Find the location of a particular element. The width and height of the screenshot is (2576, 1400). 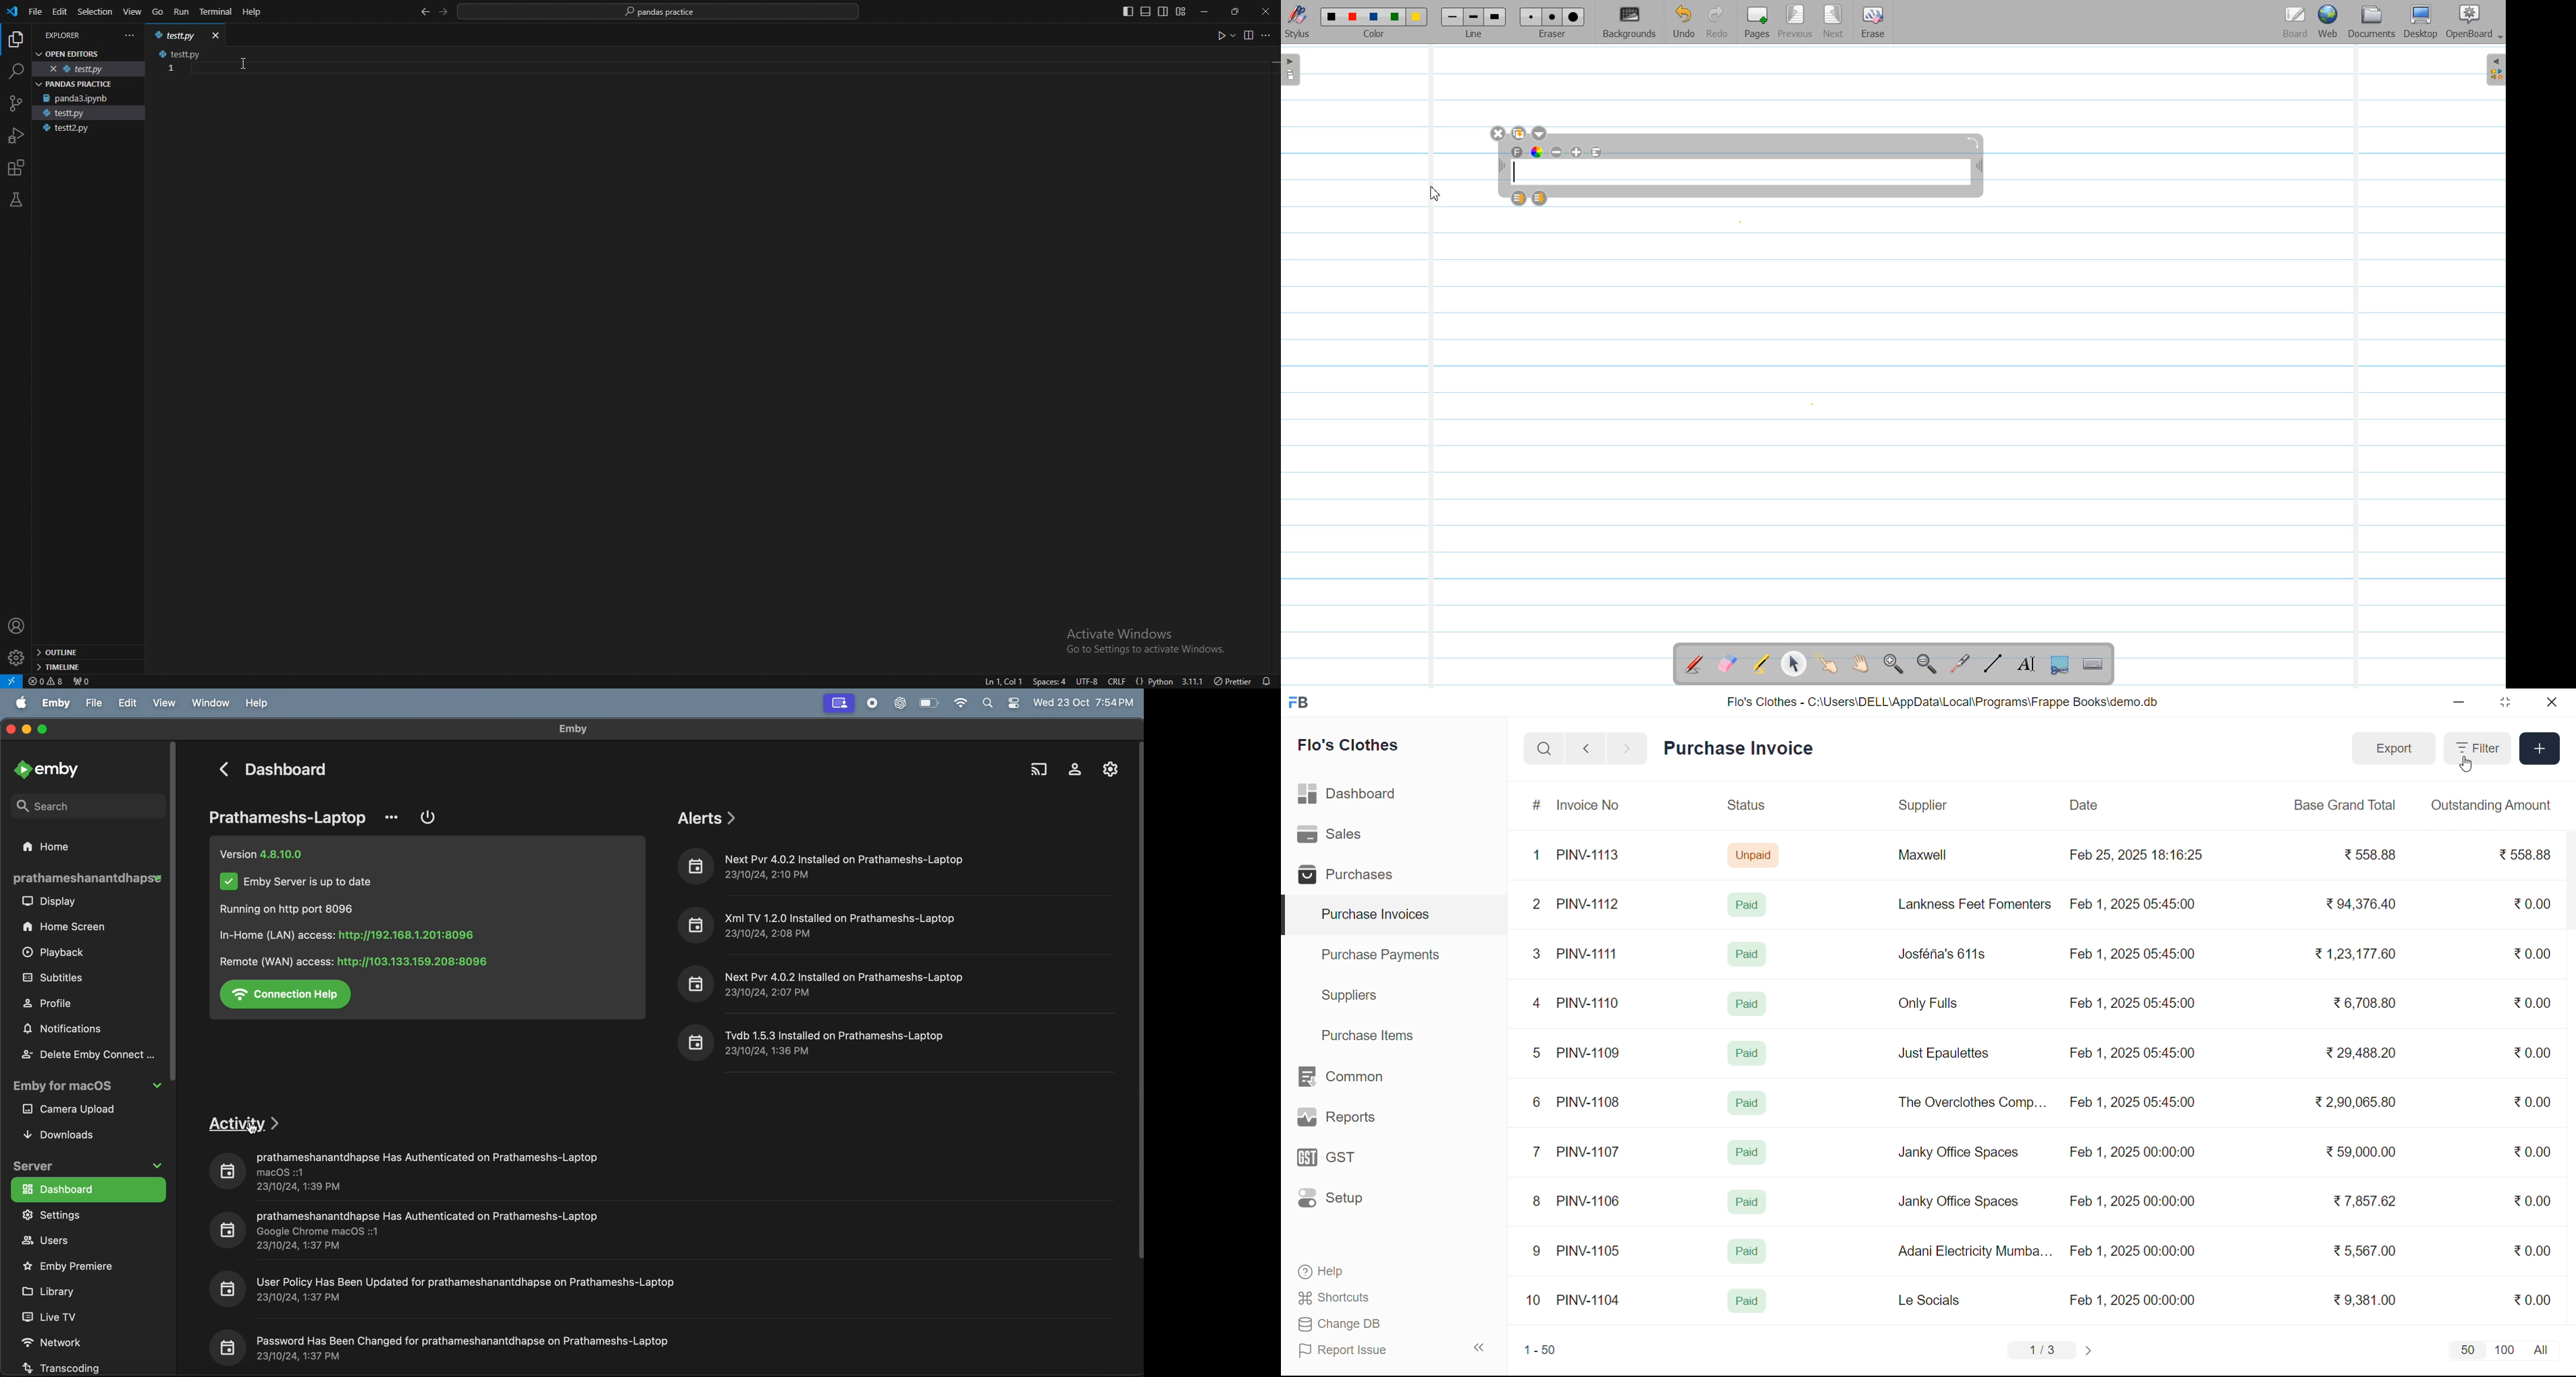

Status is located at coordinates (1745, 807).